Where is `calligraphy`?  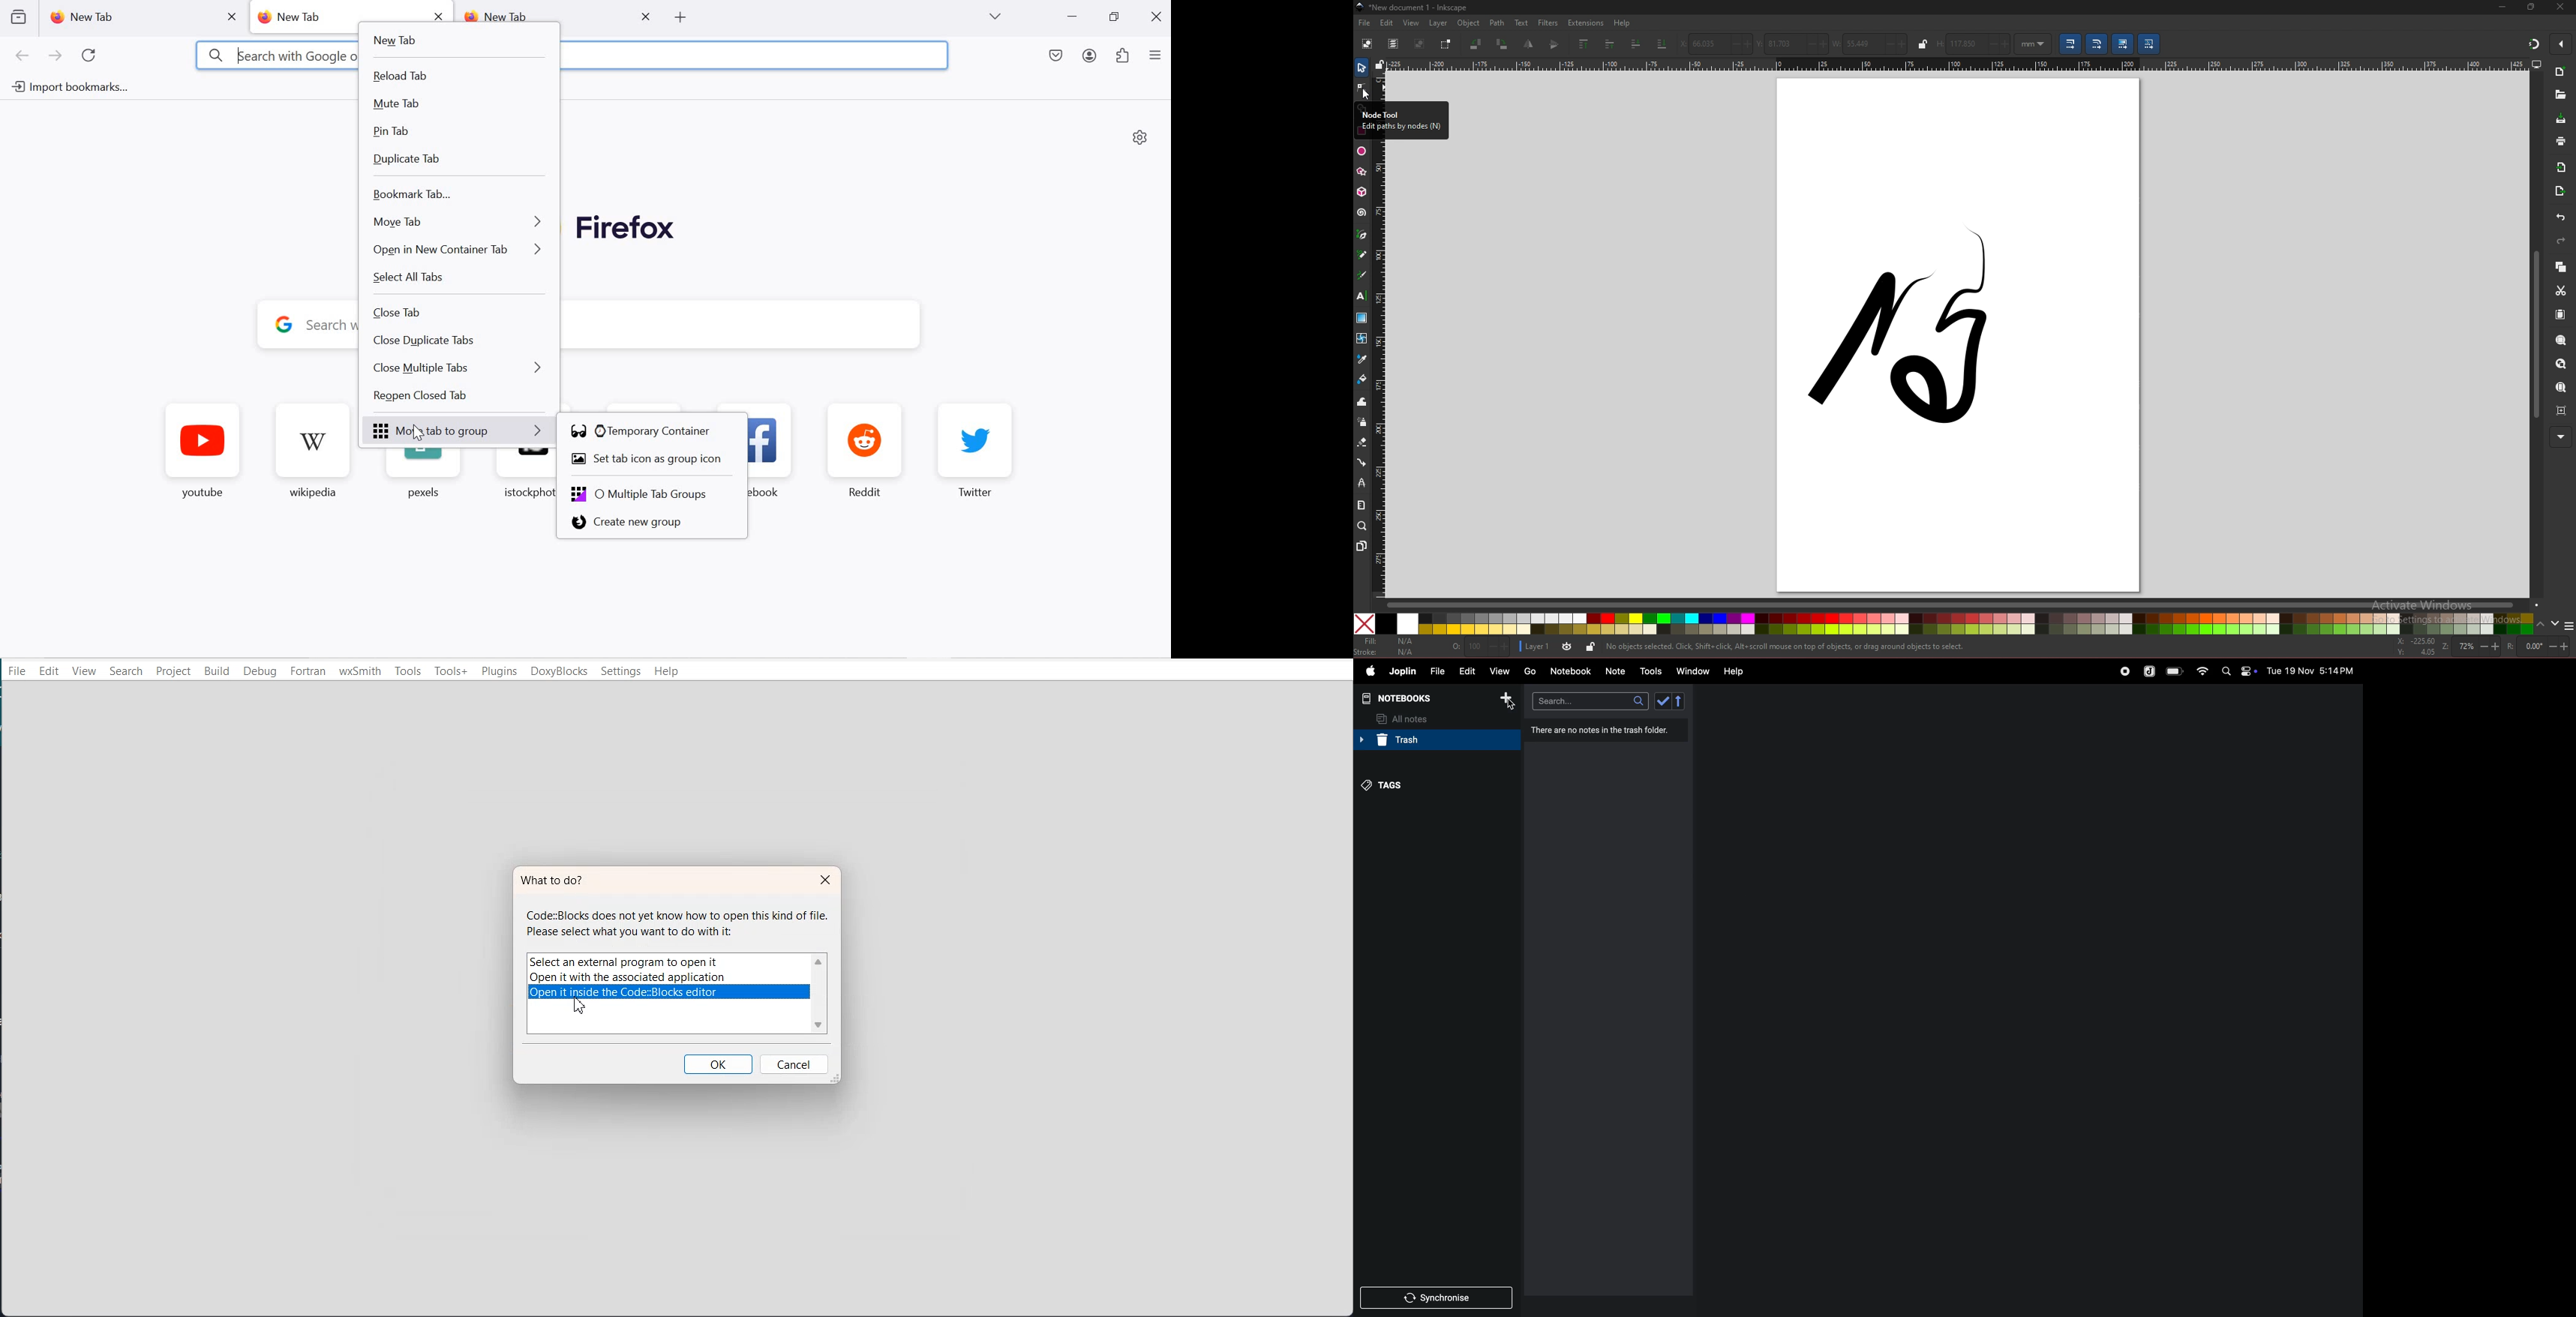 calligraphy is located at coordinates (1362, 275).